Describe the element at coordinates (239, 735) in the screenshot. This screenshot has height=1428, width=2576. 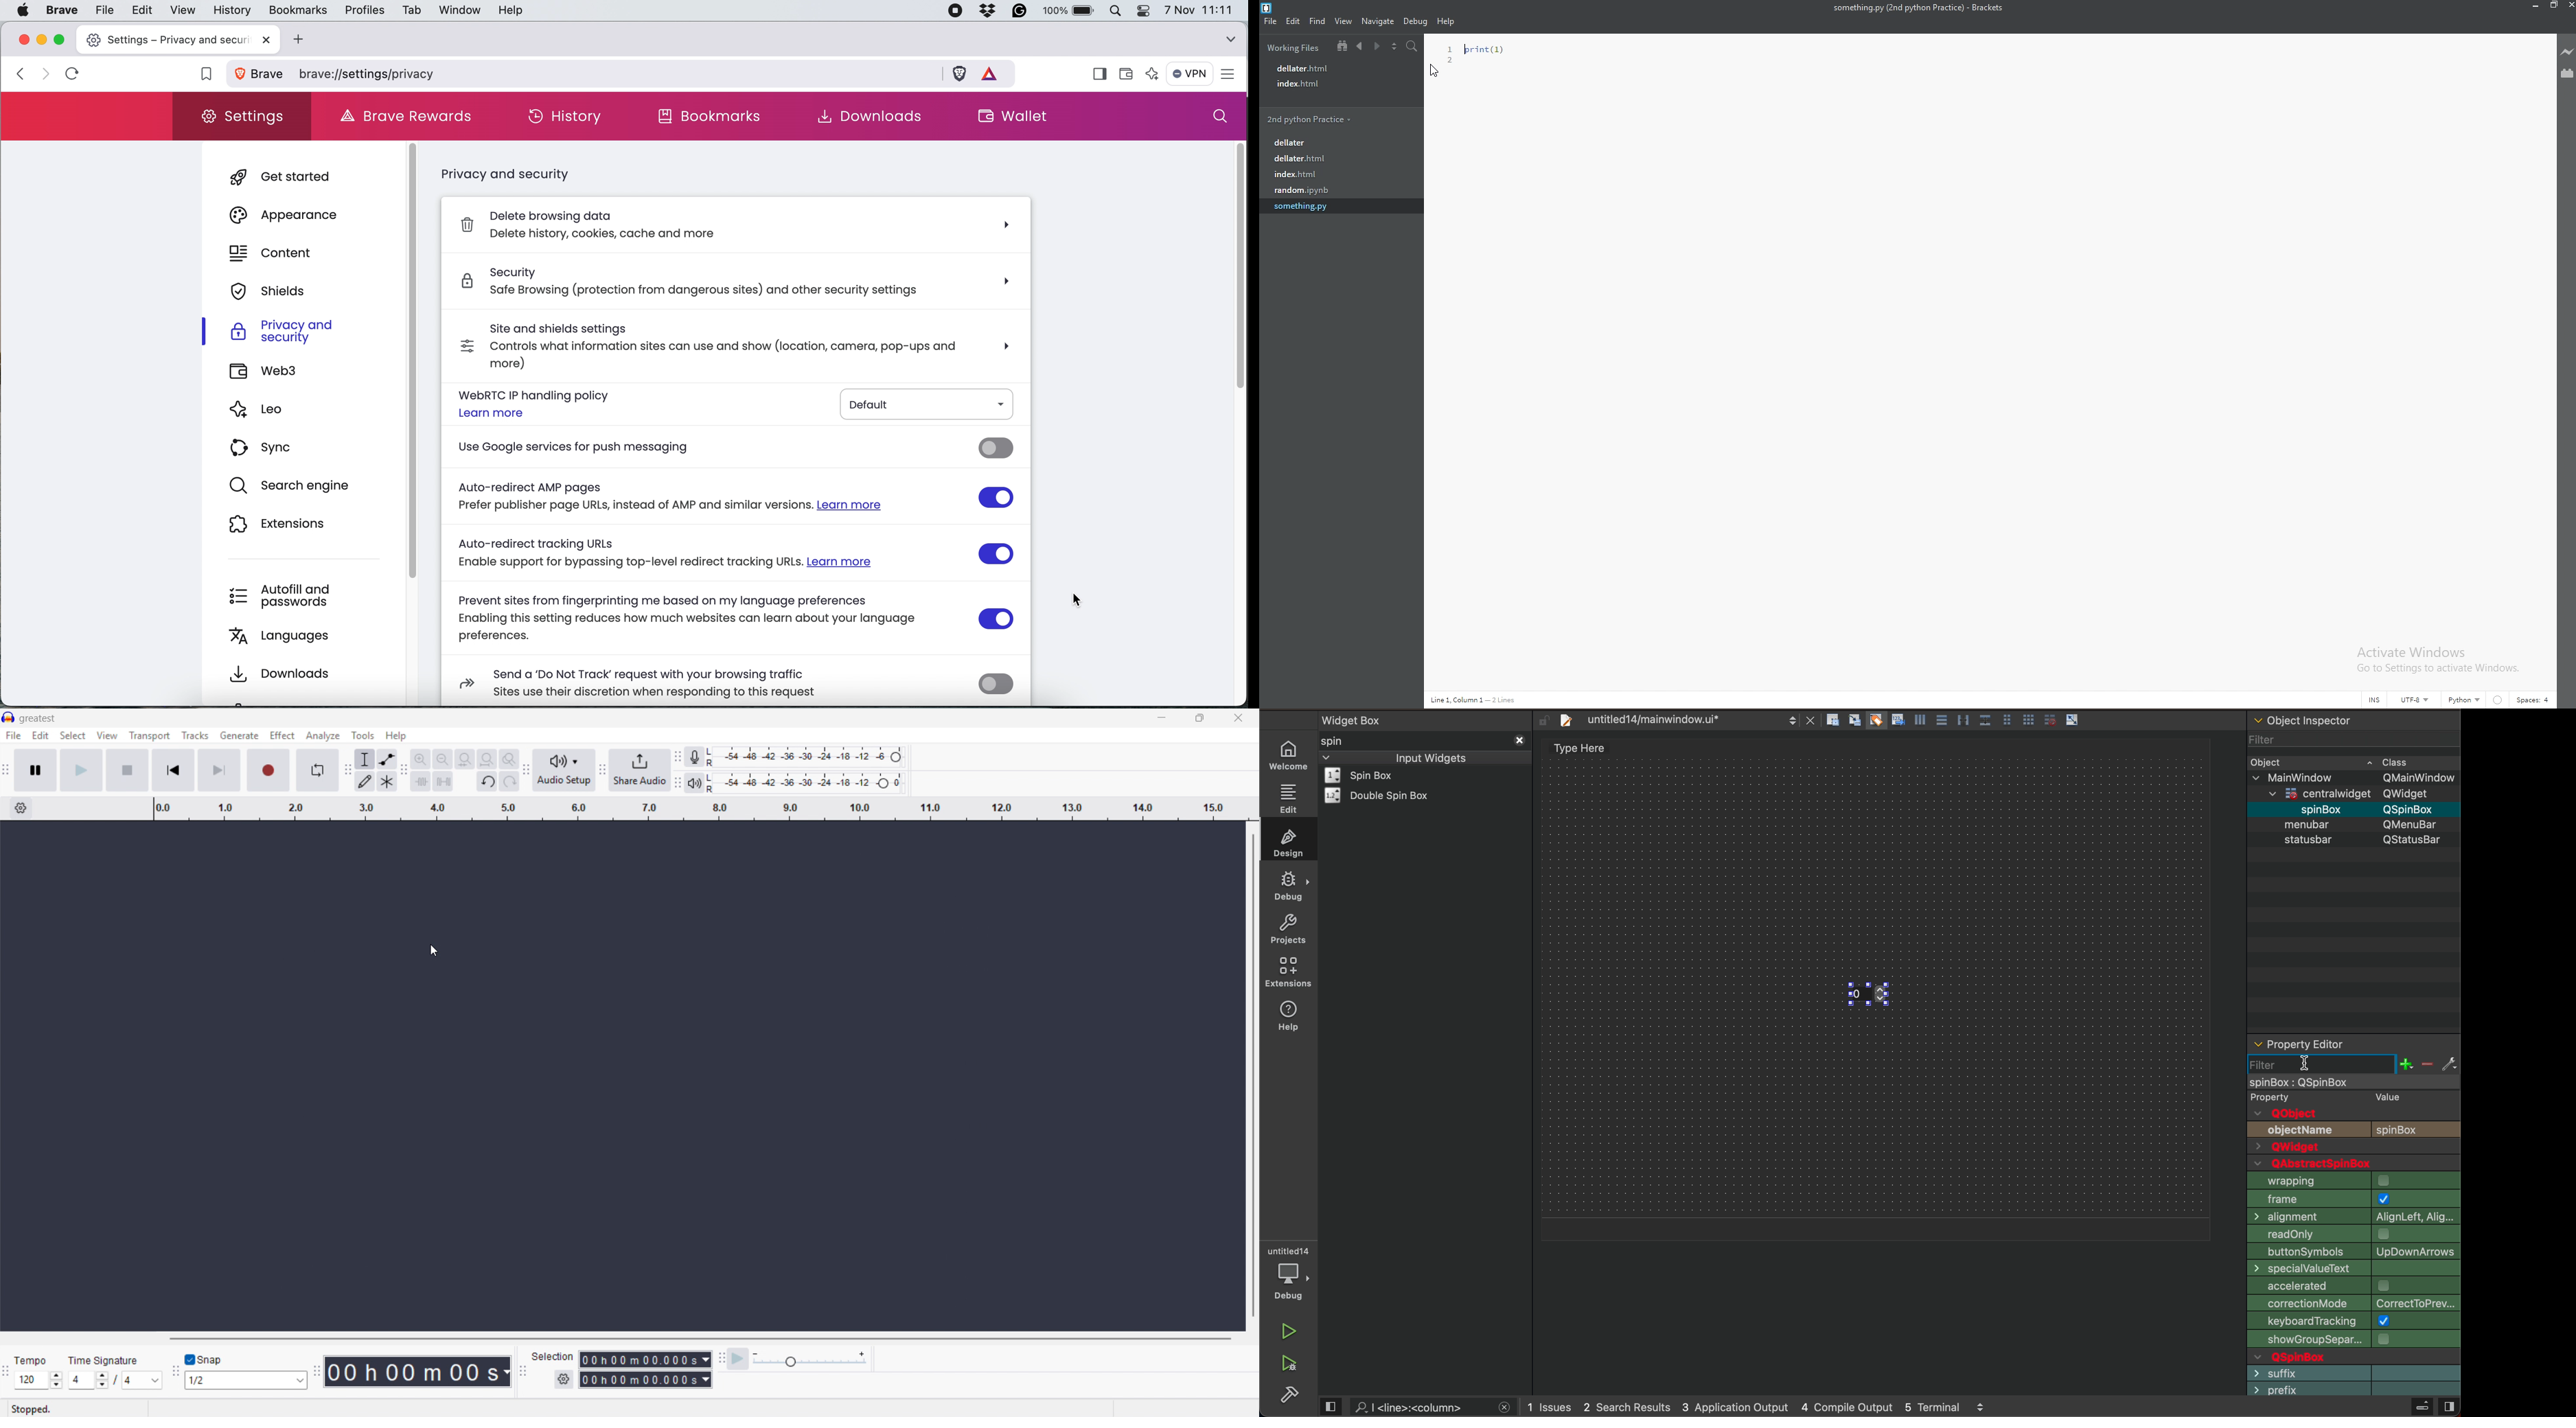
I see `Generate ` at that location.